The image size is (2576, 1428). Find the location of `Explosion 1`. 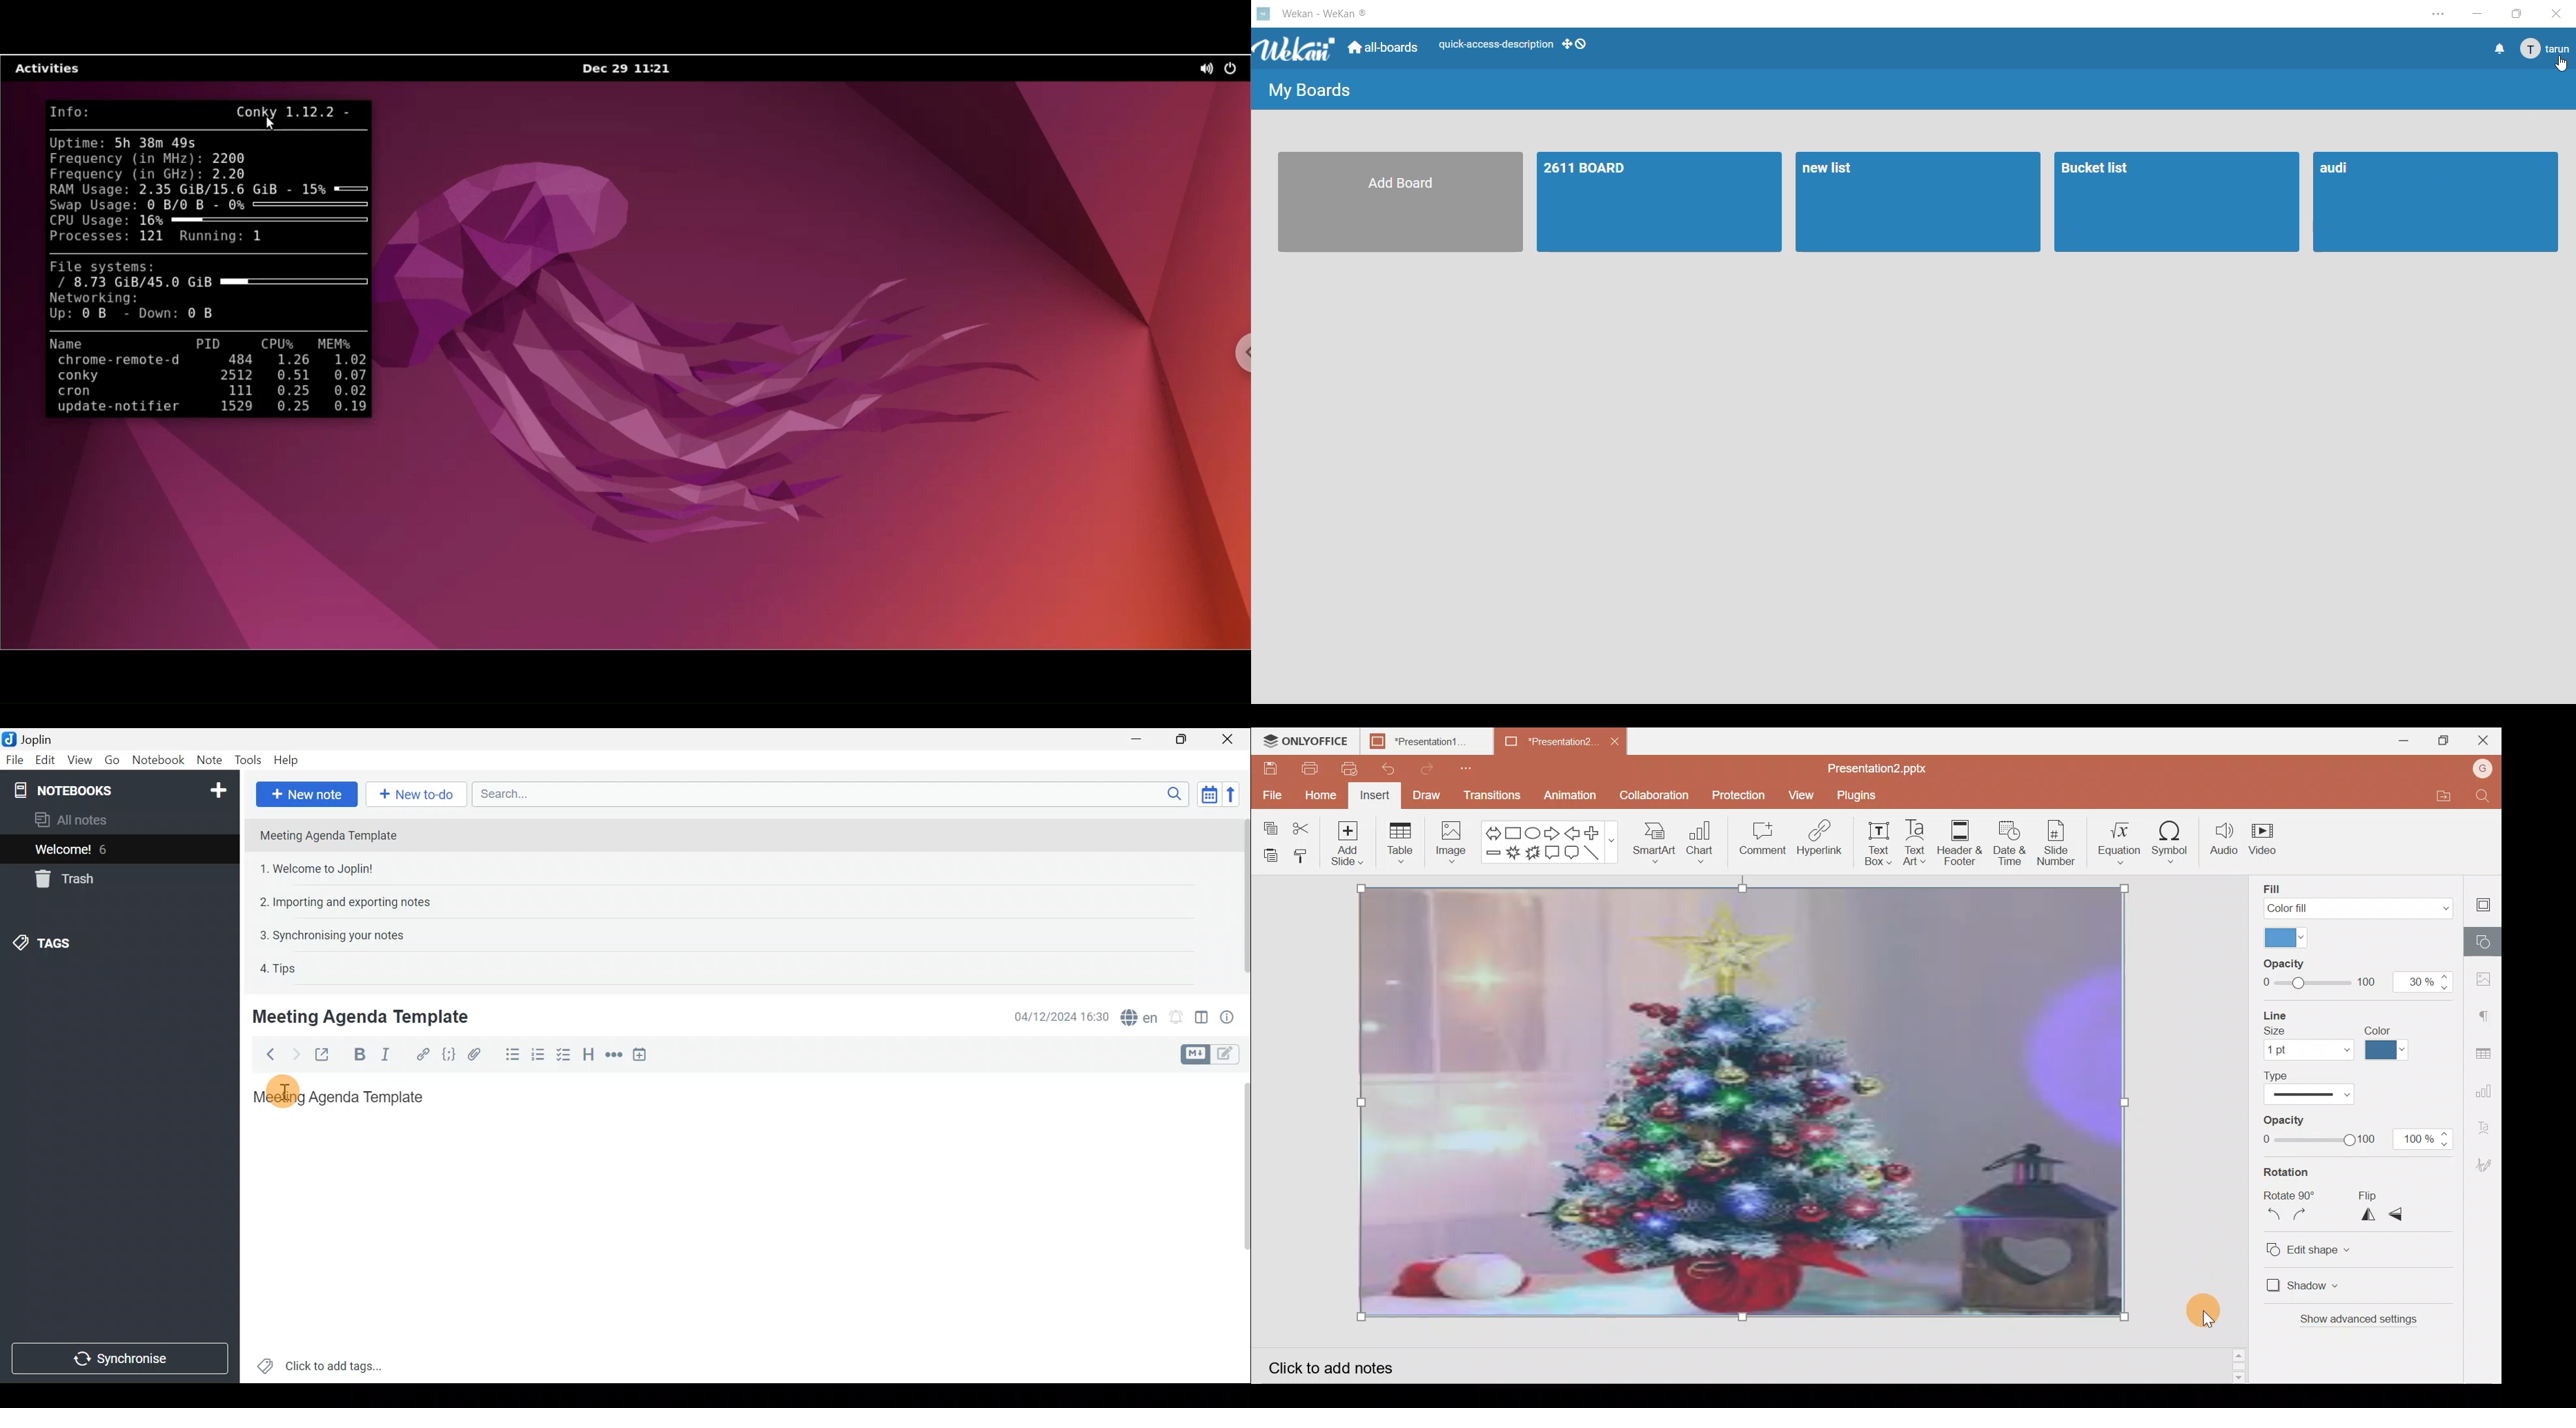

Explosion 1 is located at coordinates (1513, 856).